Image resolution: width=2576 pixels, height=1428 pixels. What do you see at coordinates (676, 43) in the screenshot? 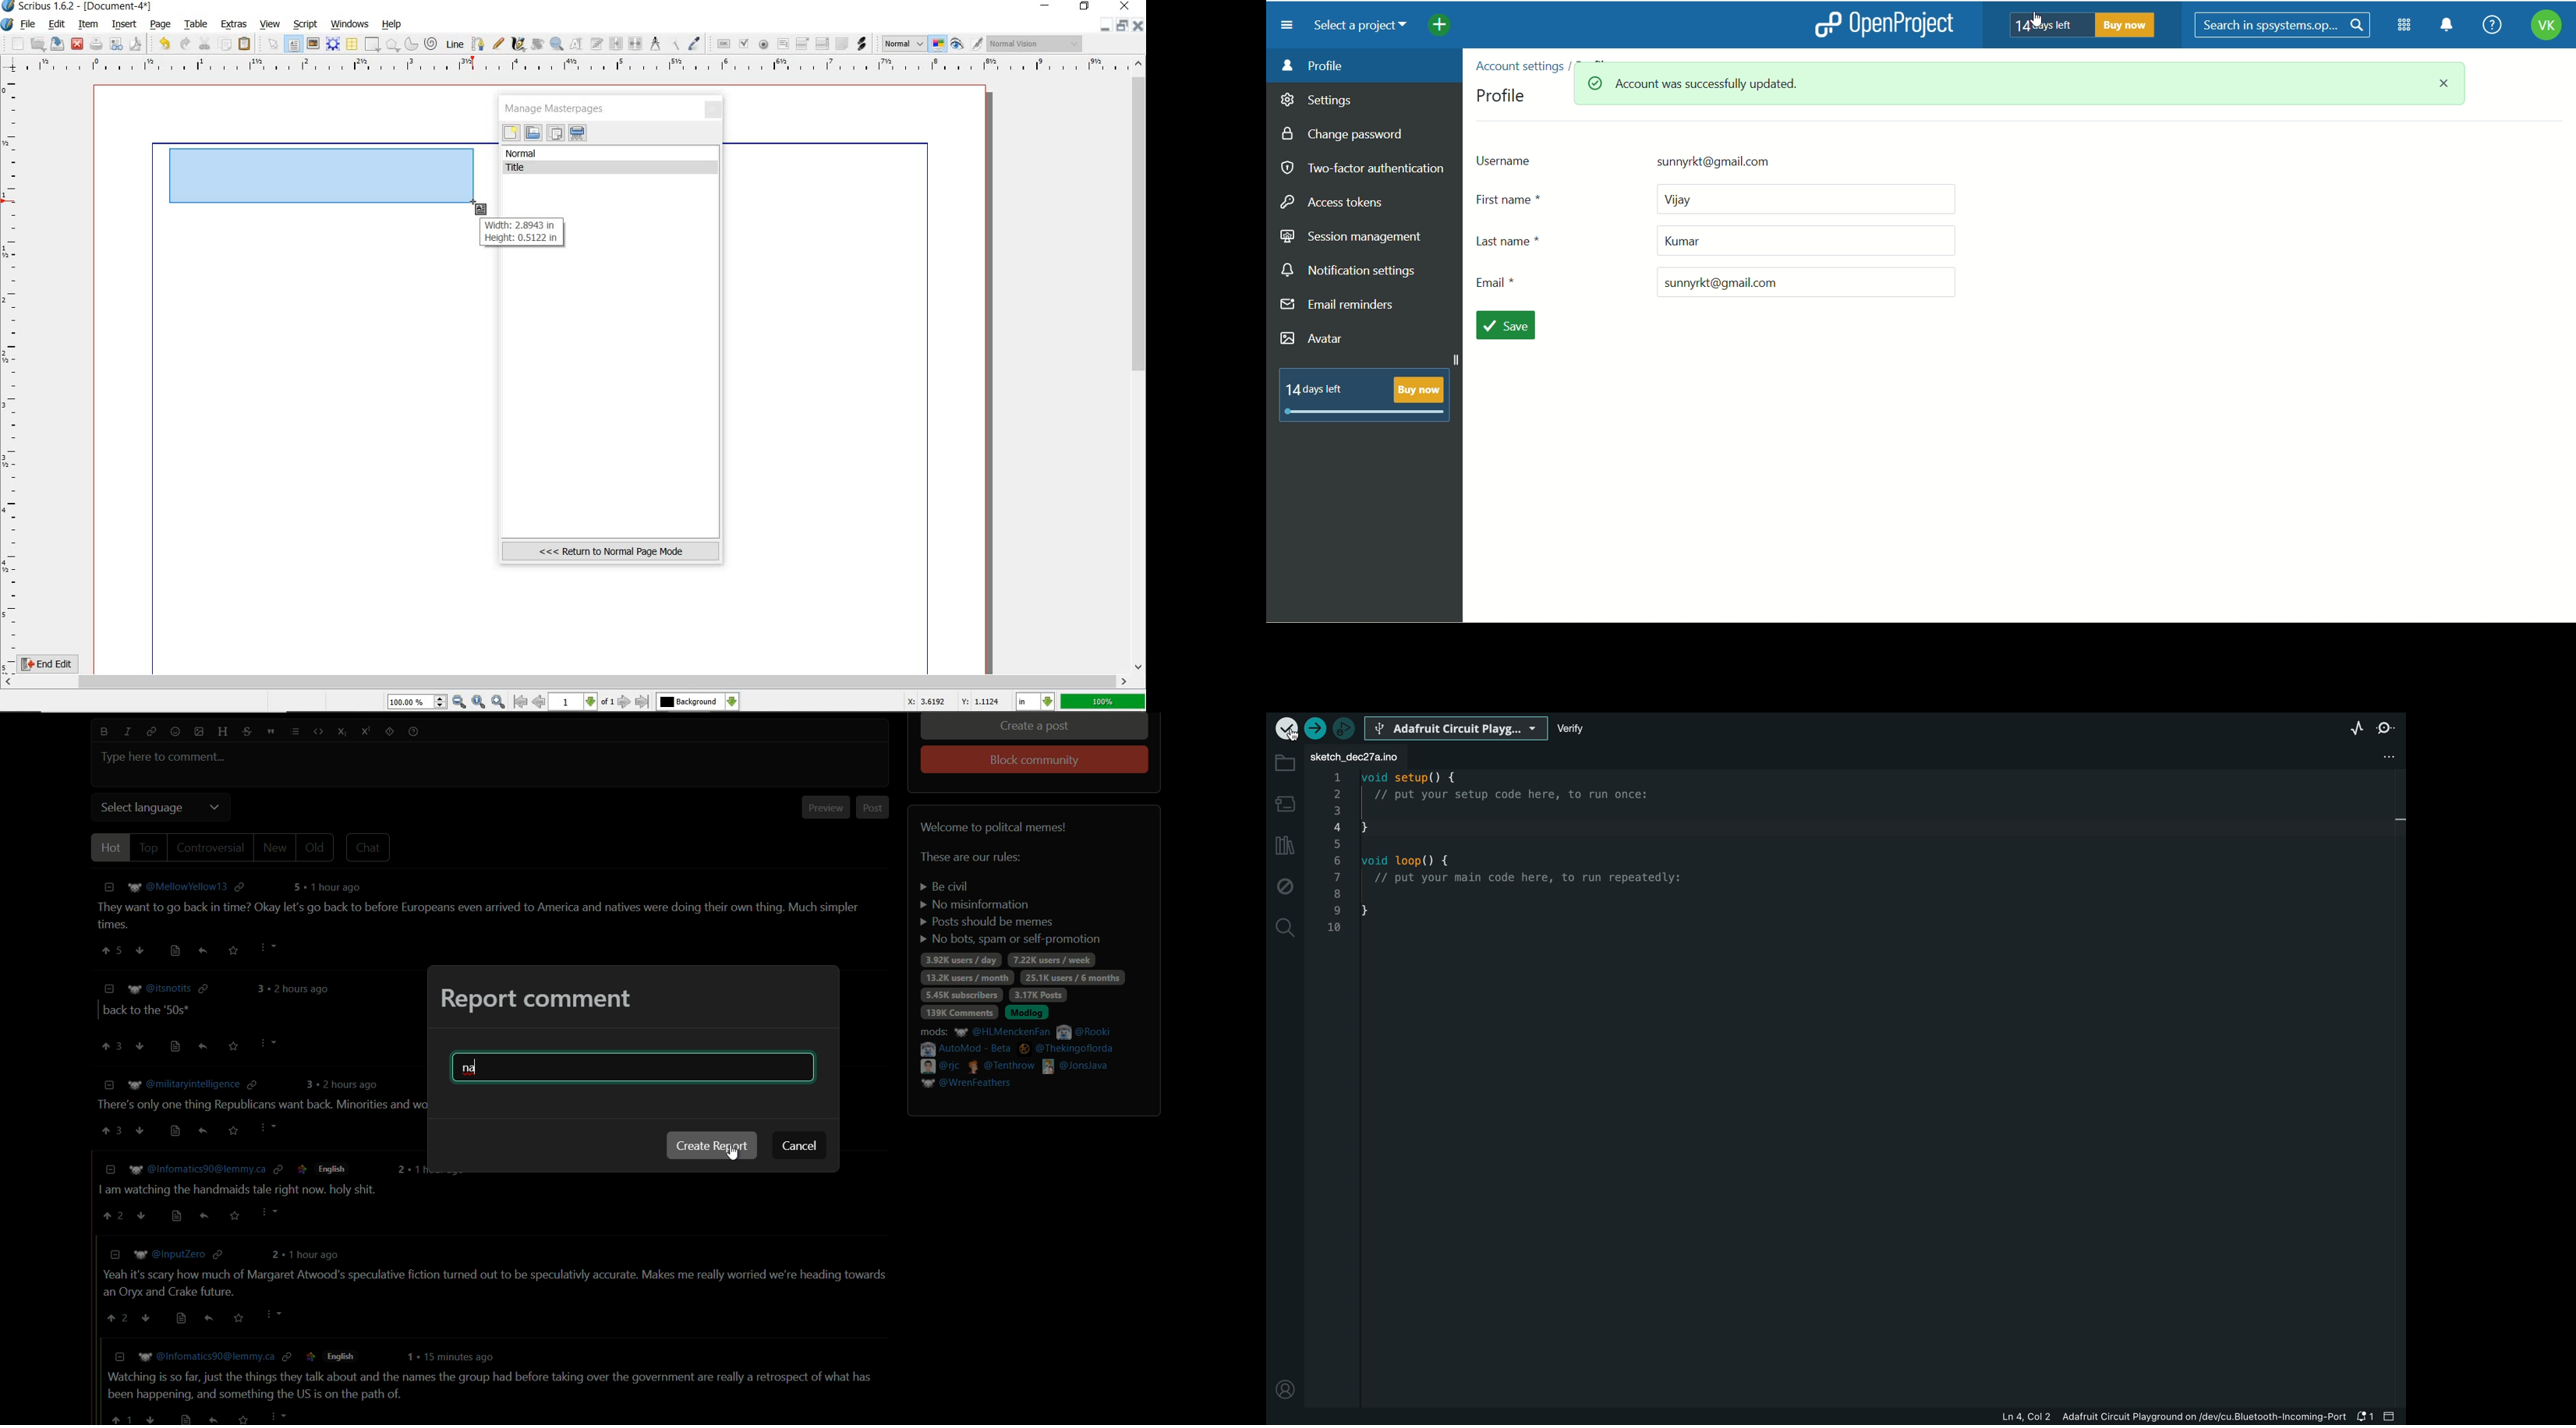
I see `copy item properties` at bounding box center [676, 43].